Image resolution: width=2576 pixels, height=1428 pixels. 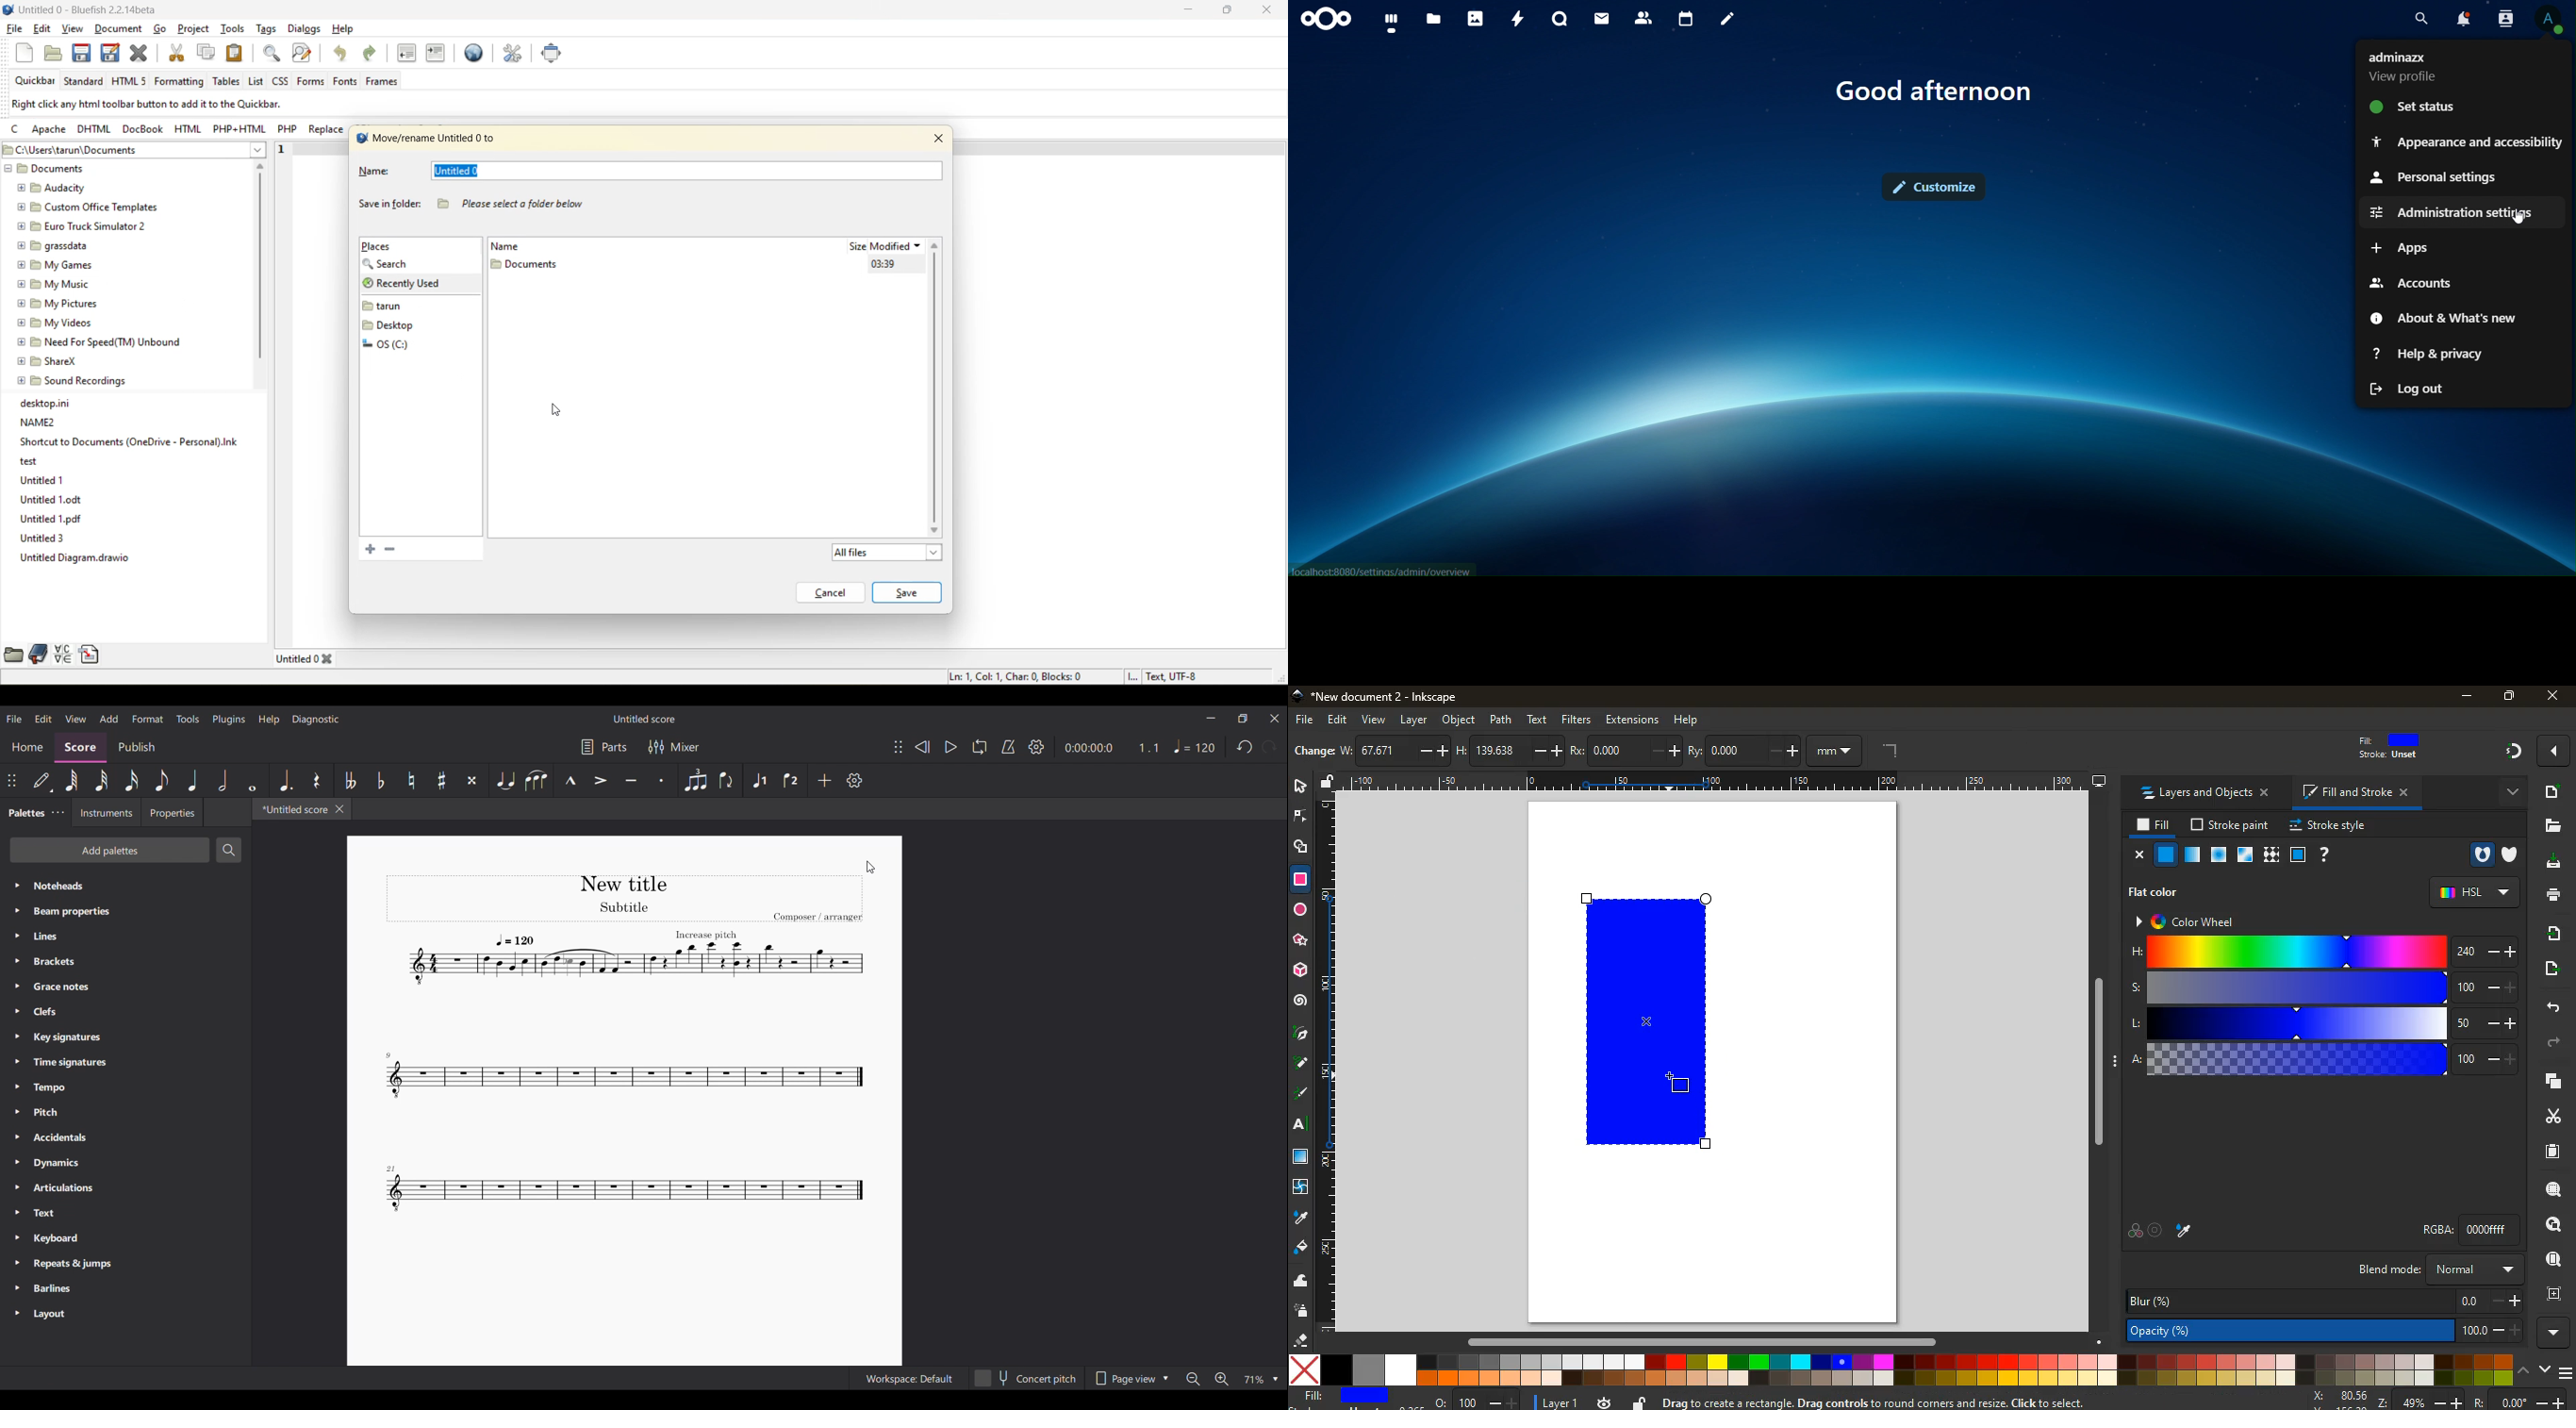 What do you see at coordinates (1269, 9) in the screenshot?
I see `close` at bounding box center [1269, 9].